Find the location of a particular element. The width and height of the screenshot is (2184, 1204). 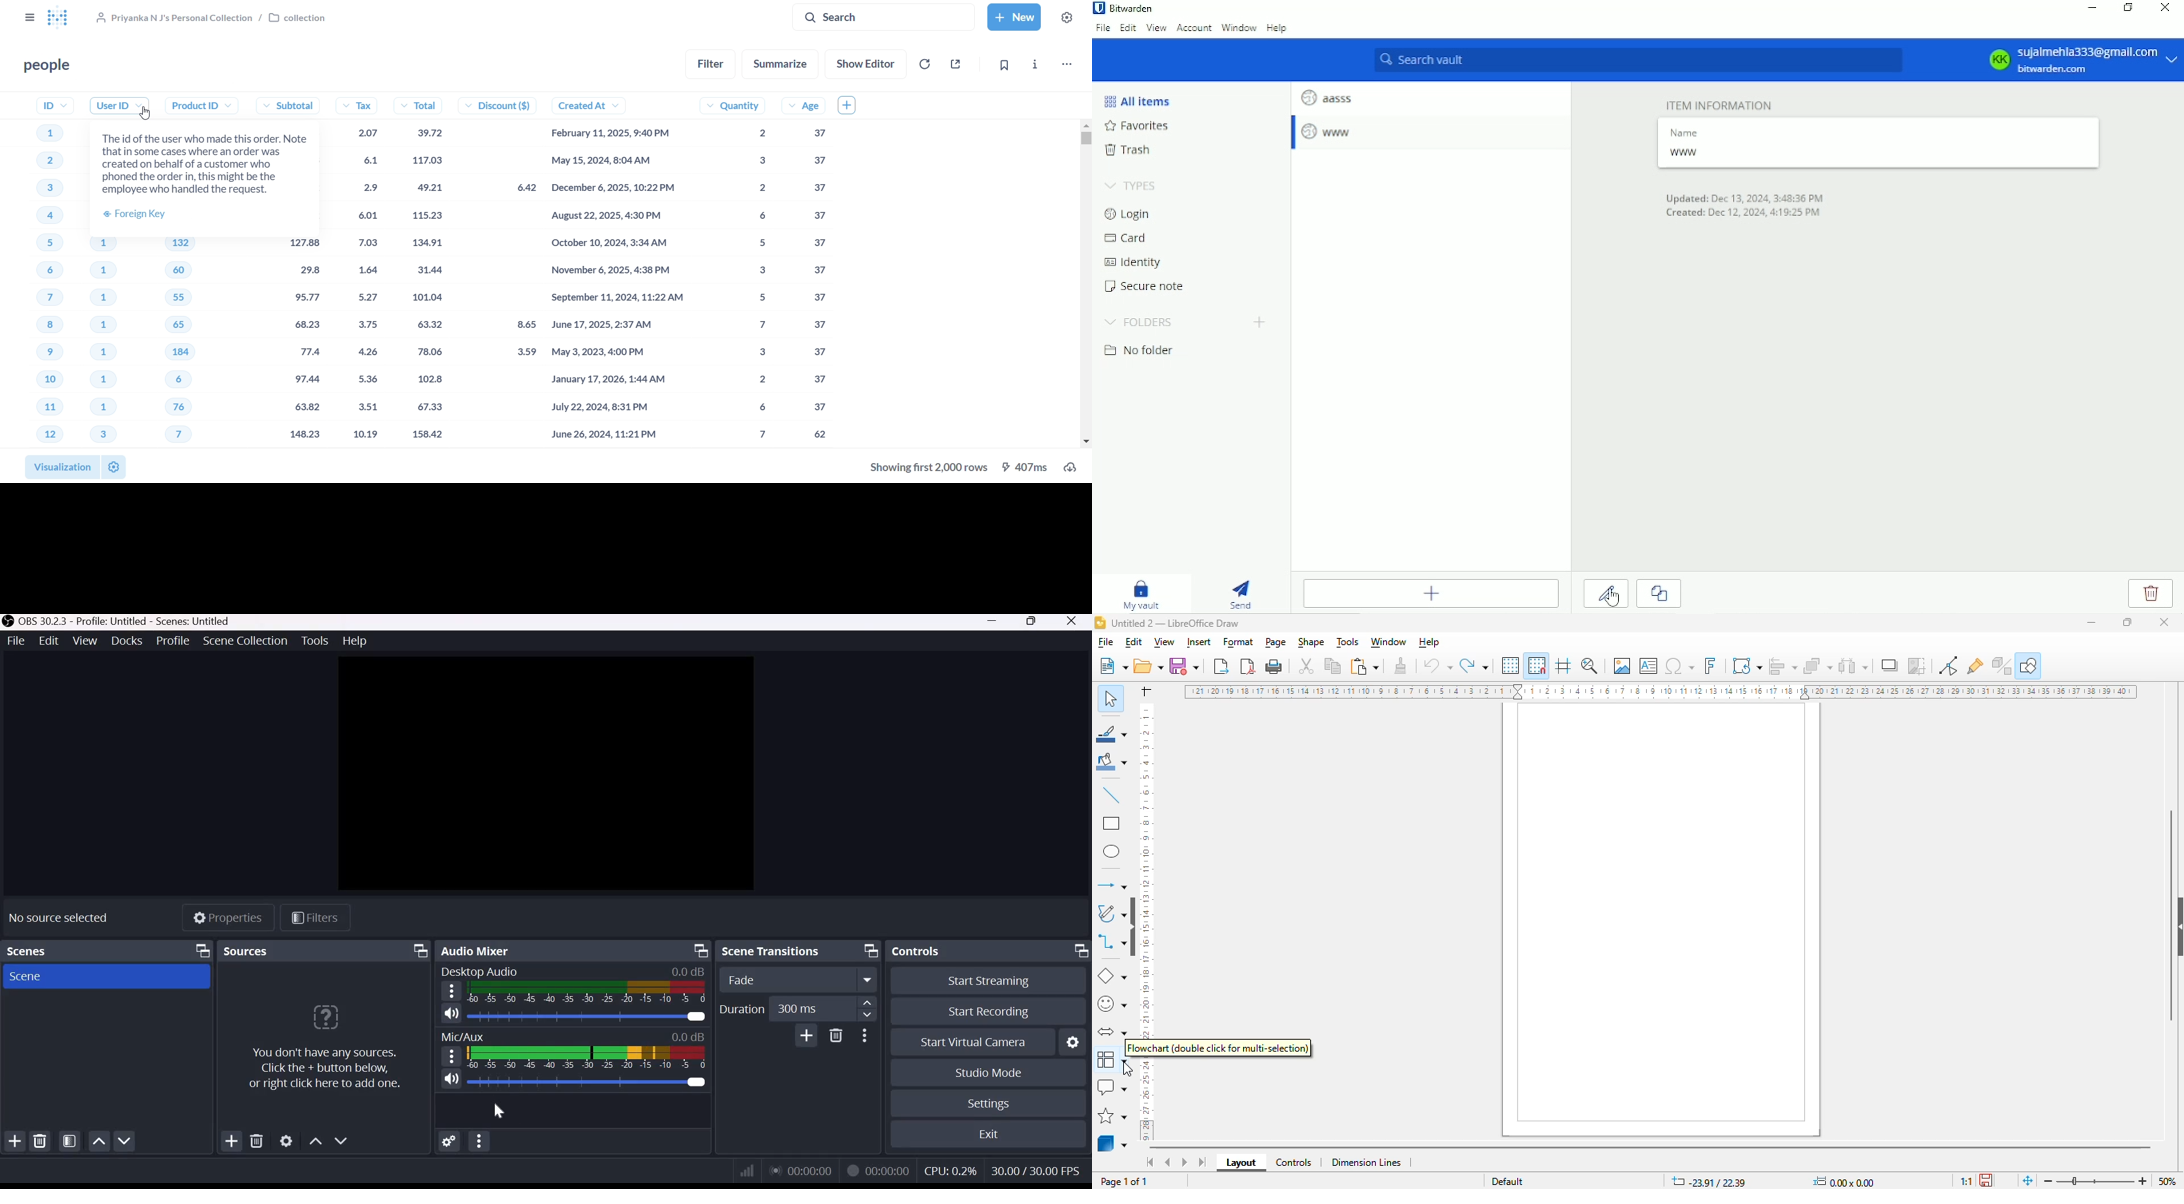

Start streaming is located at coordinates (990, 983).